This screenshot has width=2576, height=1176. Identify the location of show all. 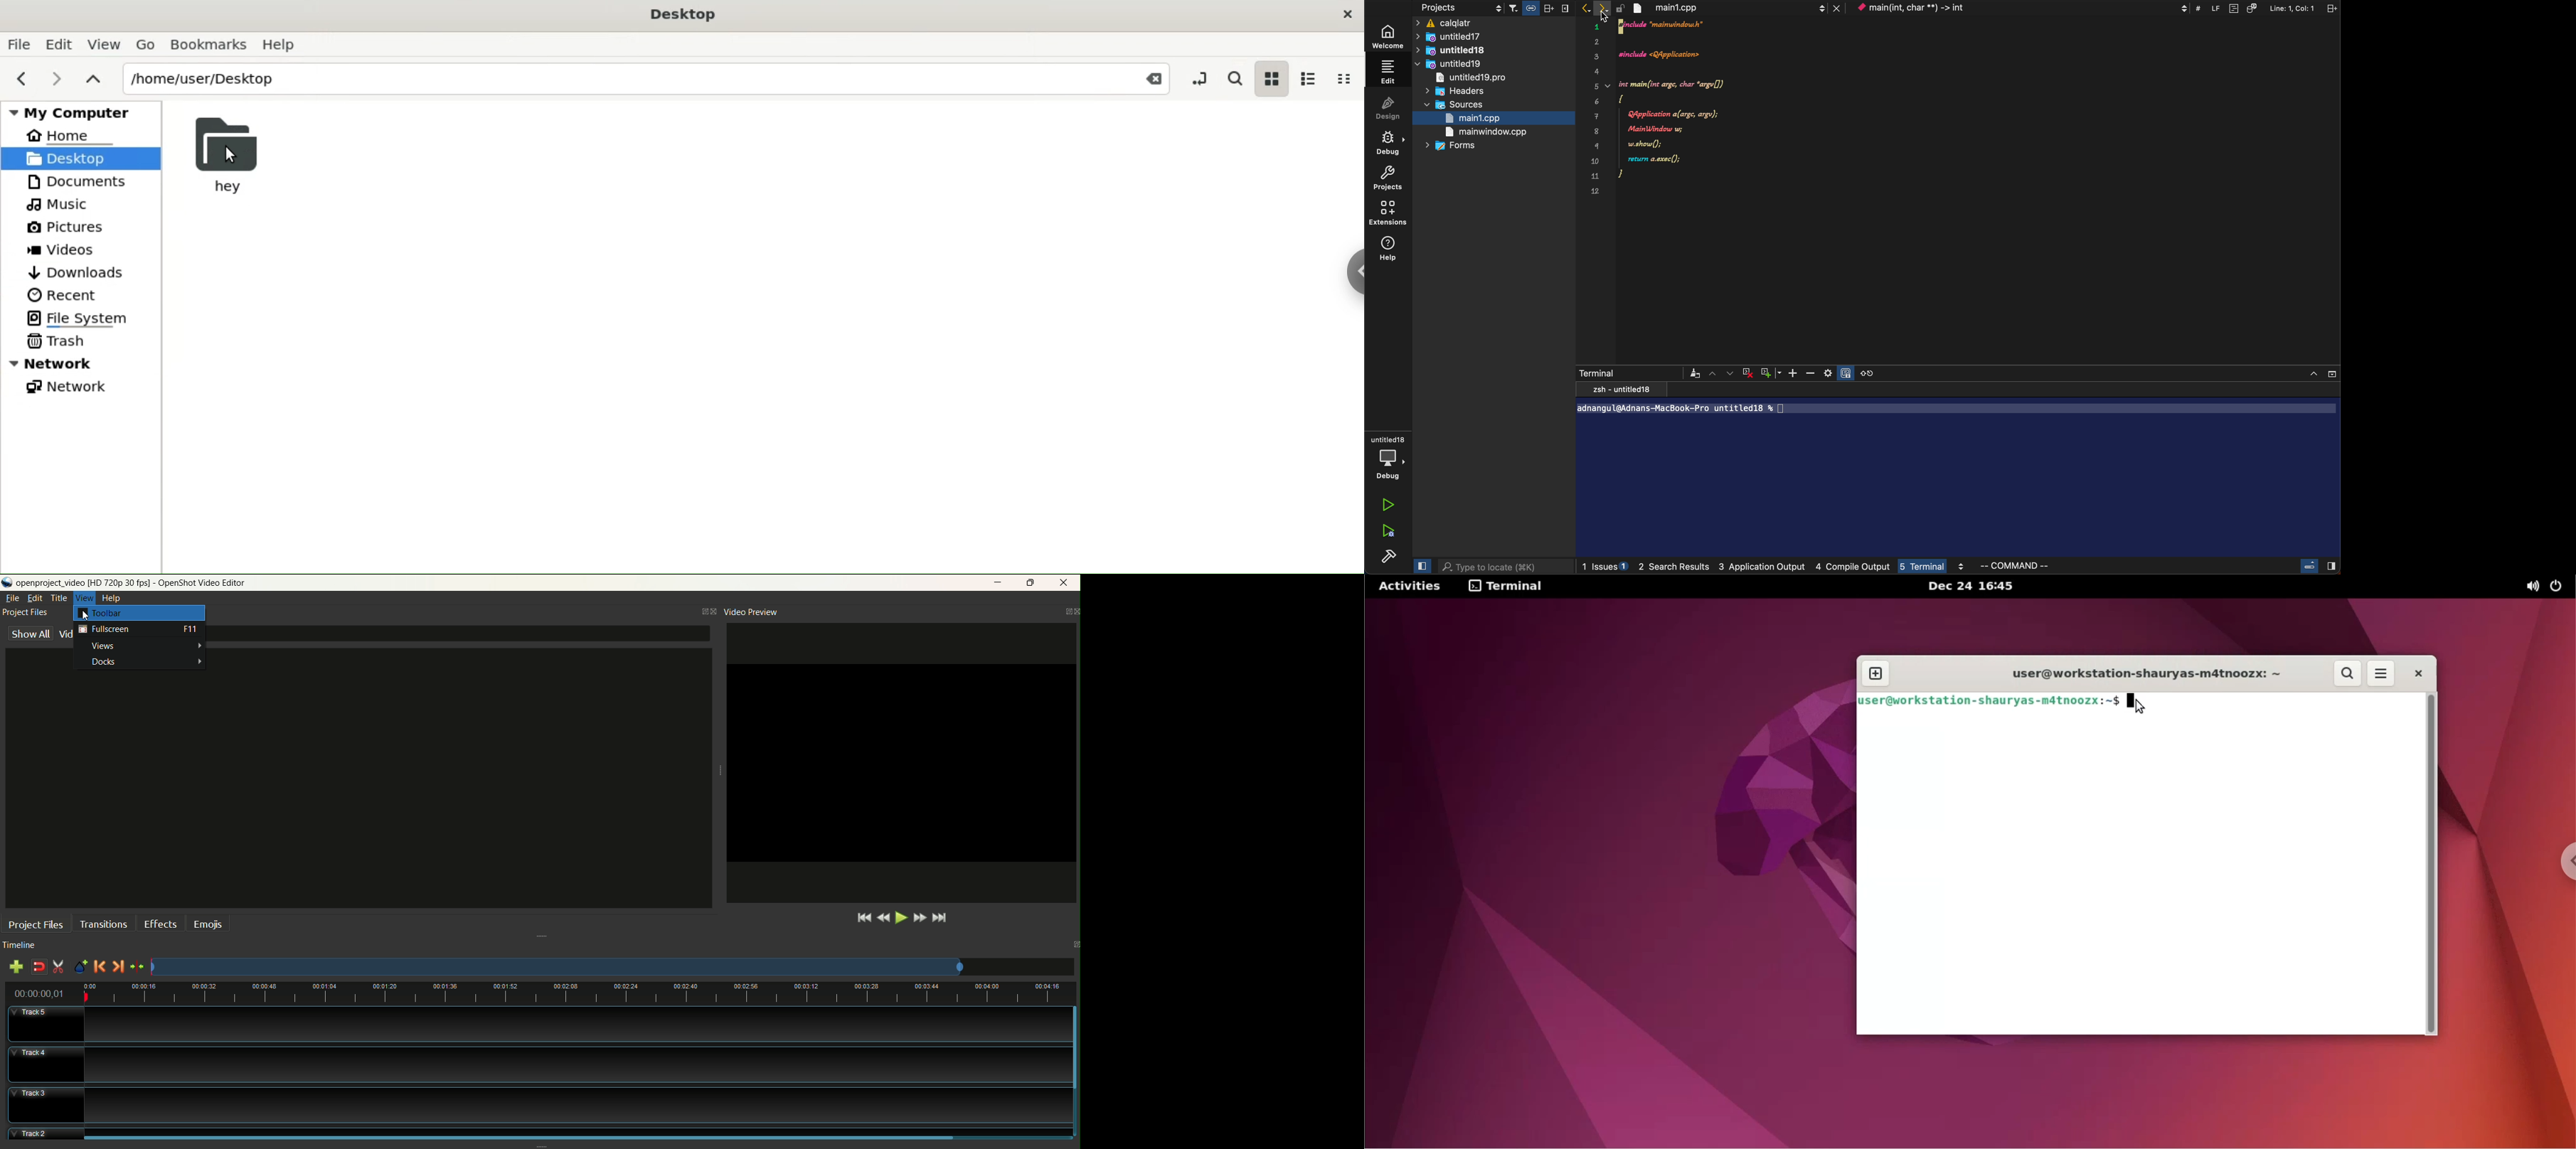
(30, 634).